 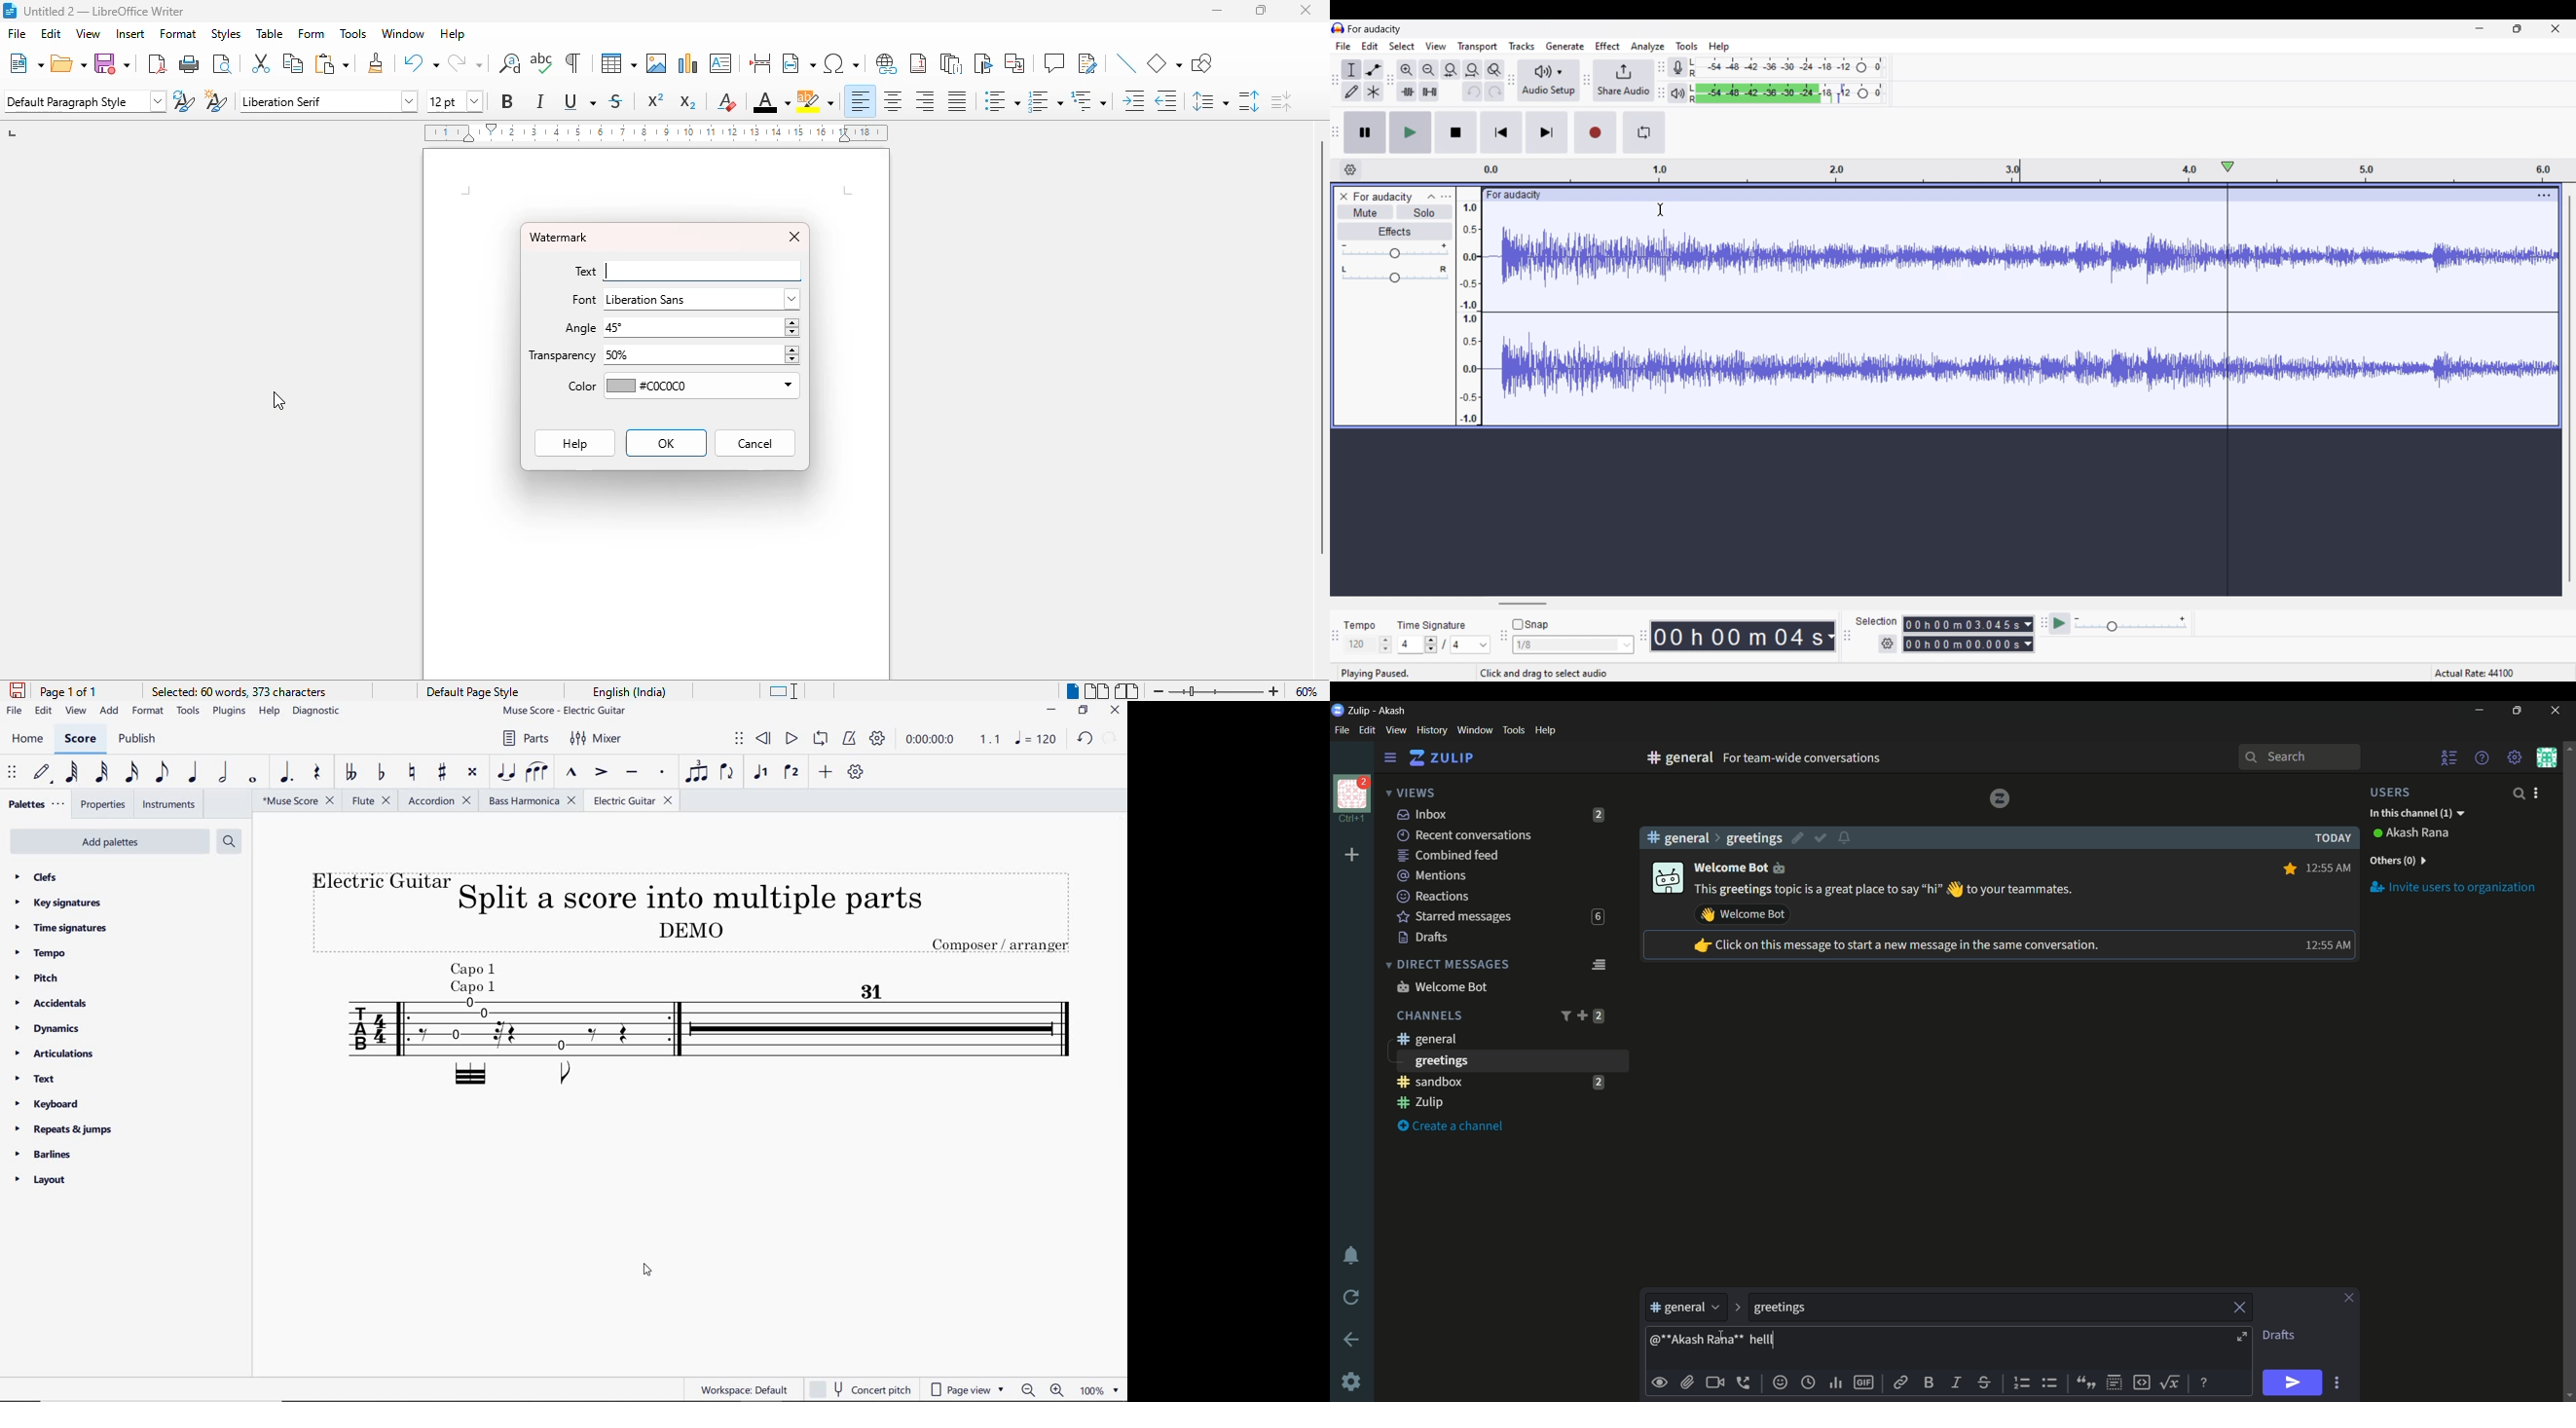 What do you see at coordinates (919, 63) in the screenshot?
I see `insert footnote` at bounding box center [919, 63].